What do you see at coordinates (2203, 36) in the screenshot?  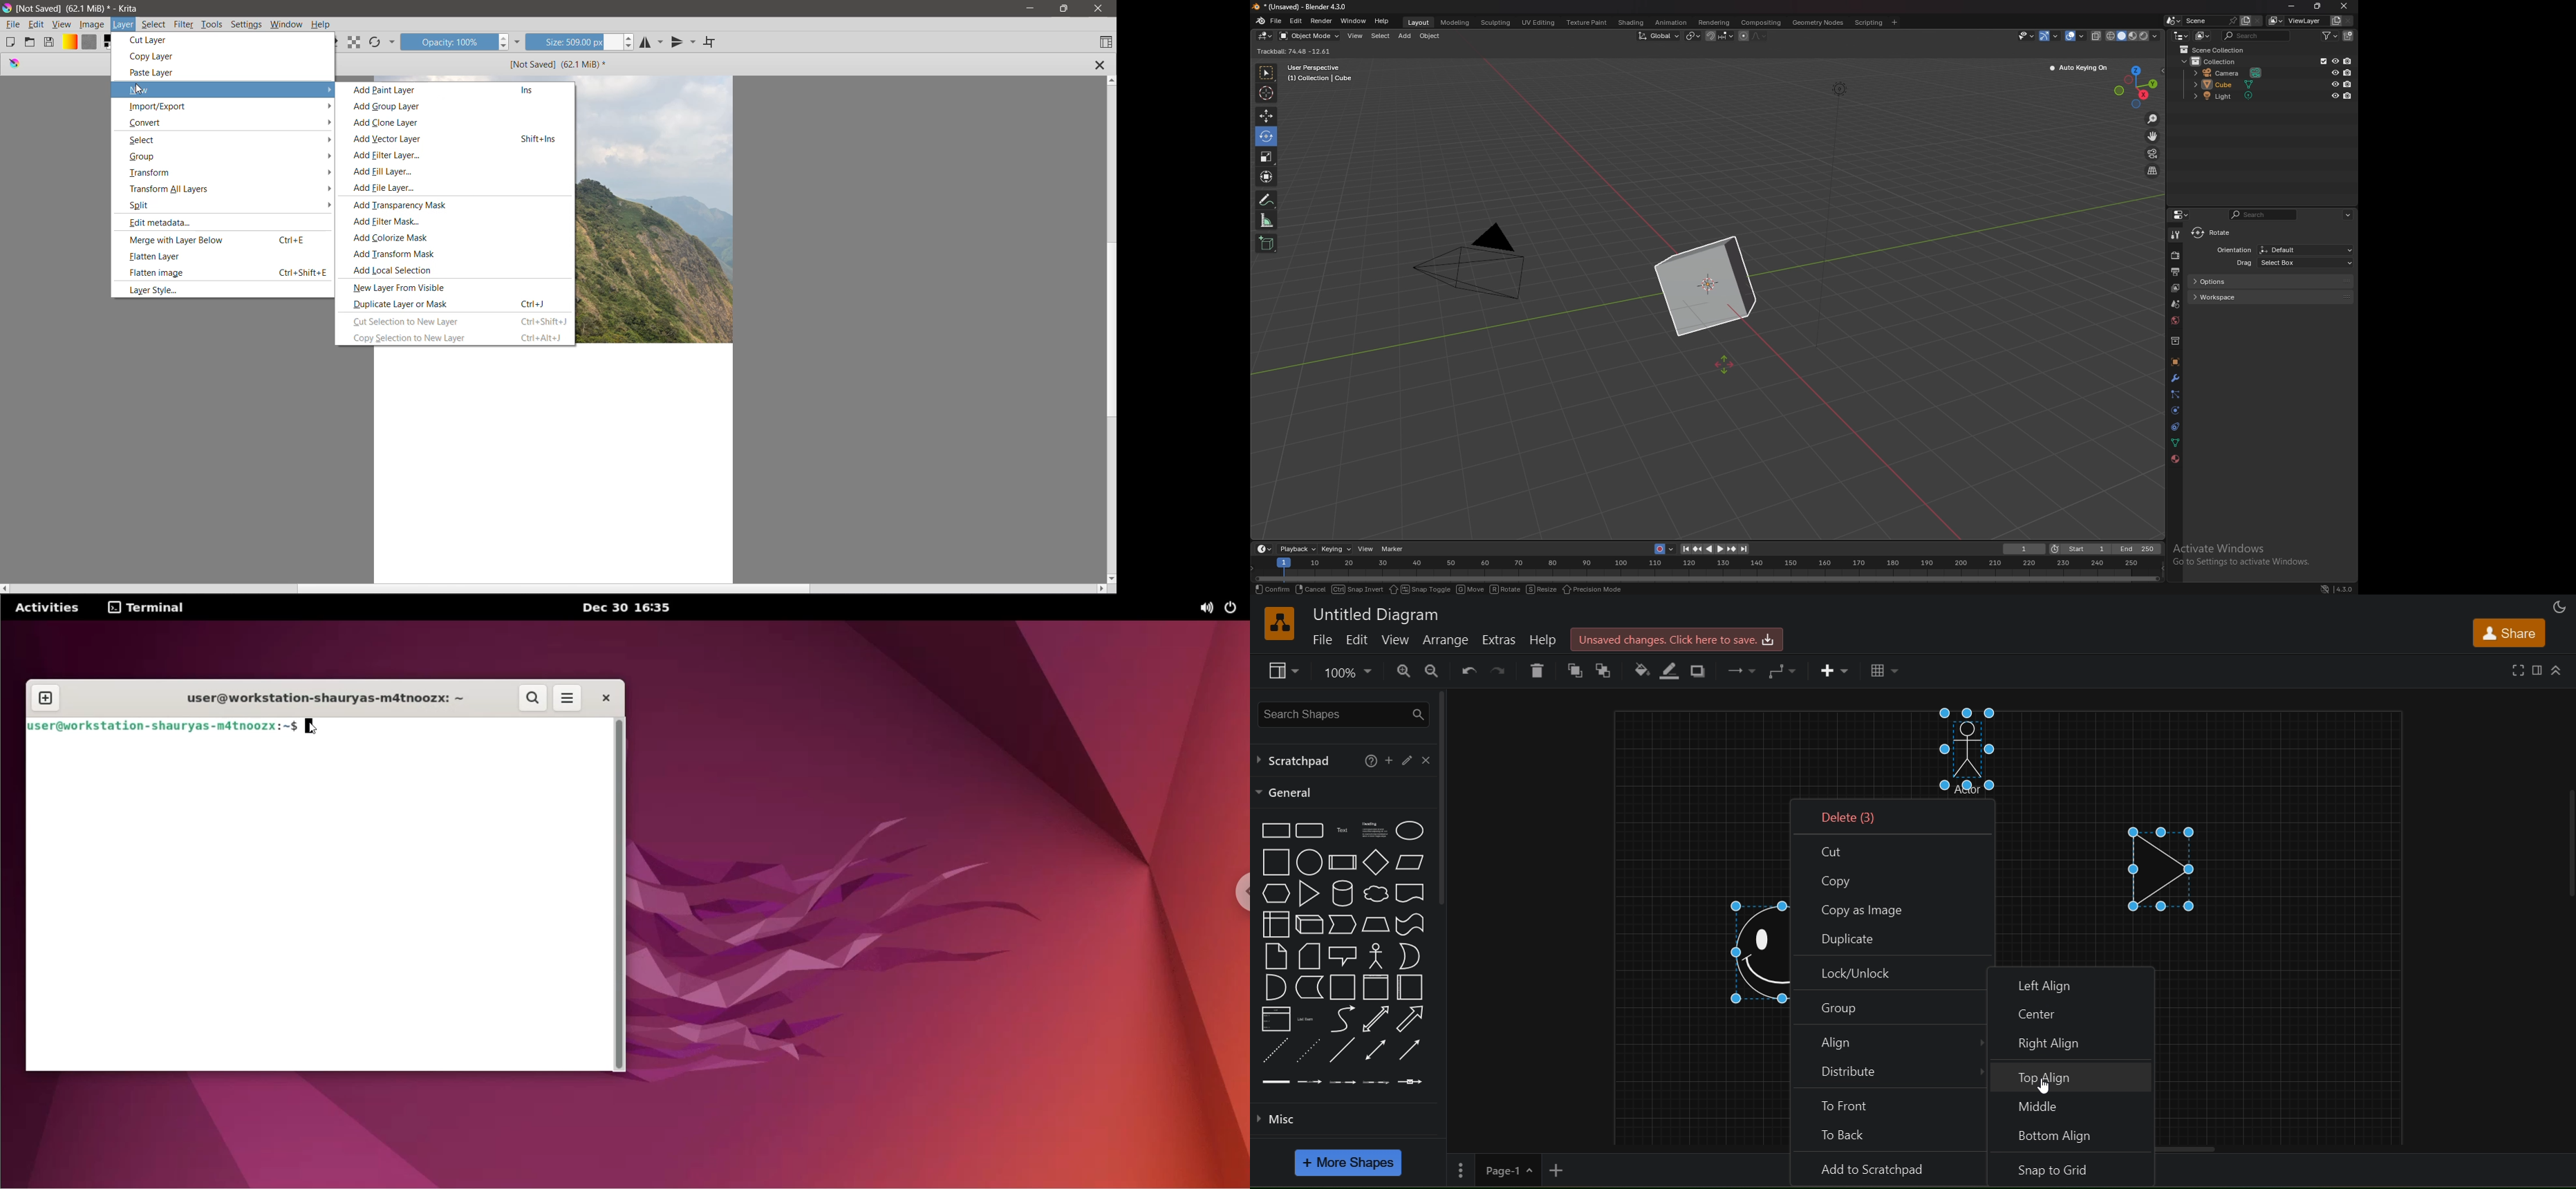 I see `display mode` at bounding box center [2203, 36].